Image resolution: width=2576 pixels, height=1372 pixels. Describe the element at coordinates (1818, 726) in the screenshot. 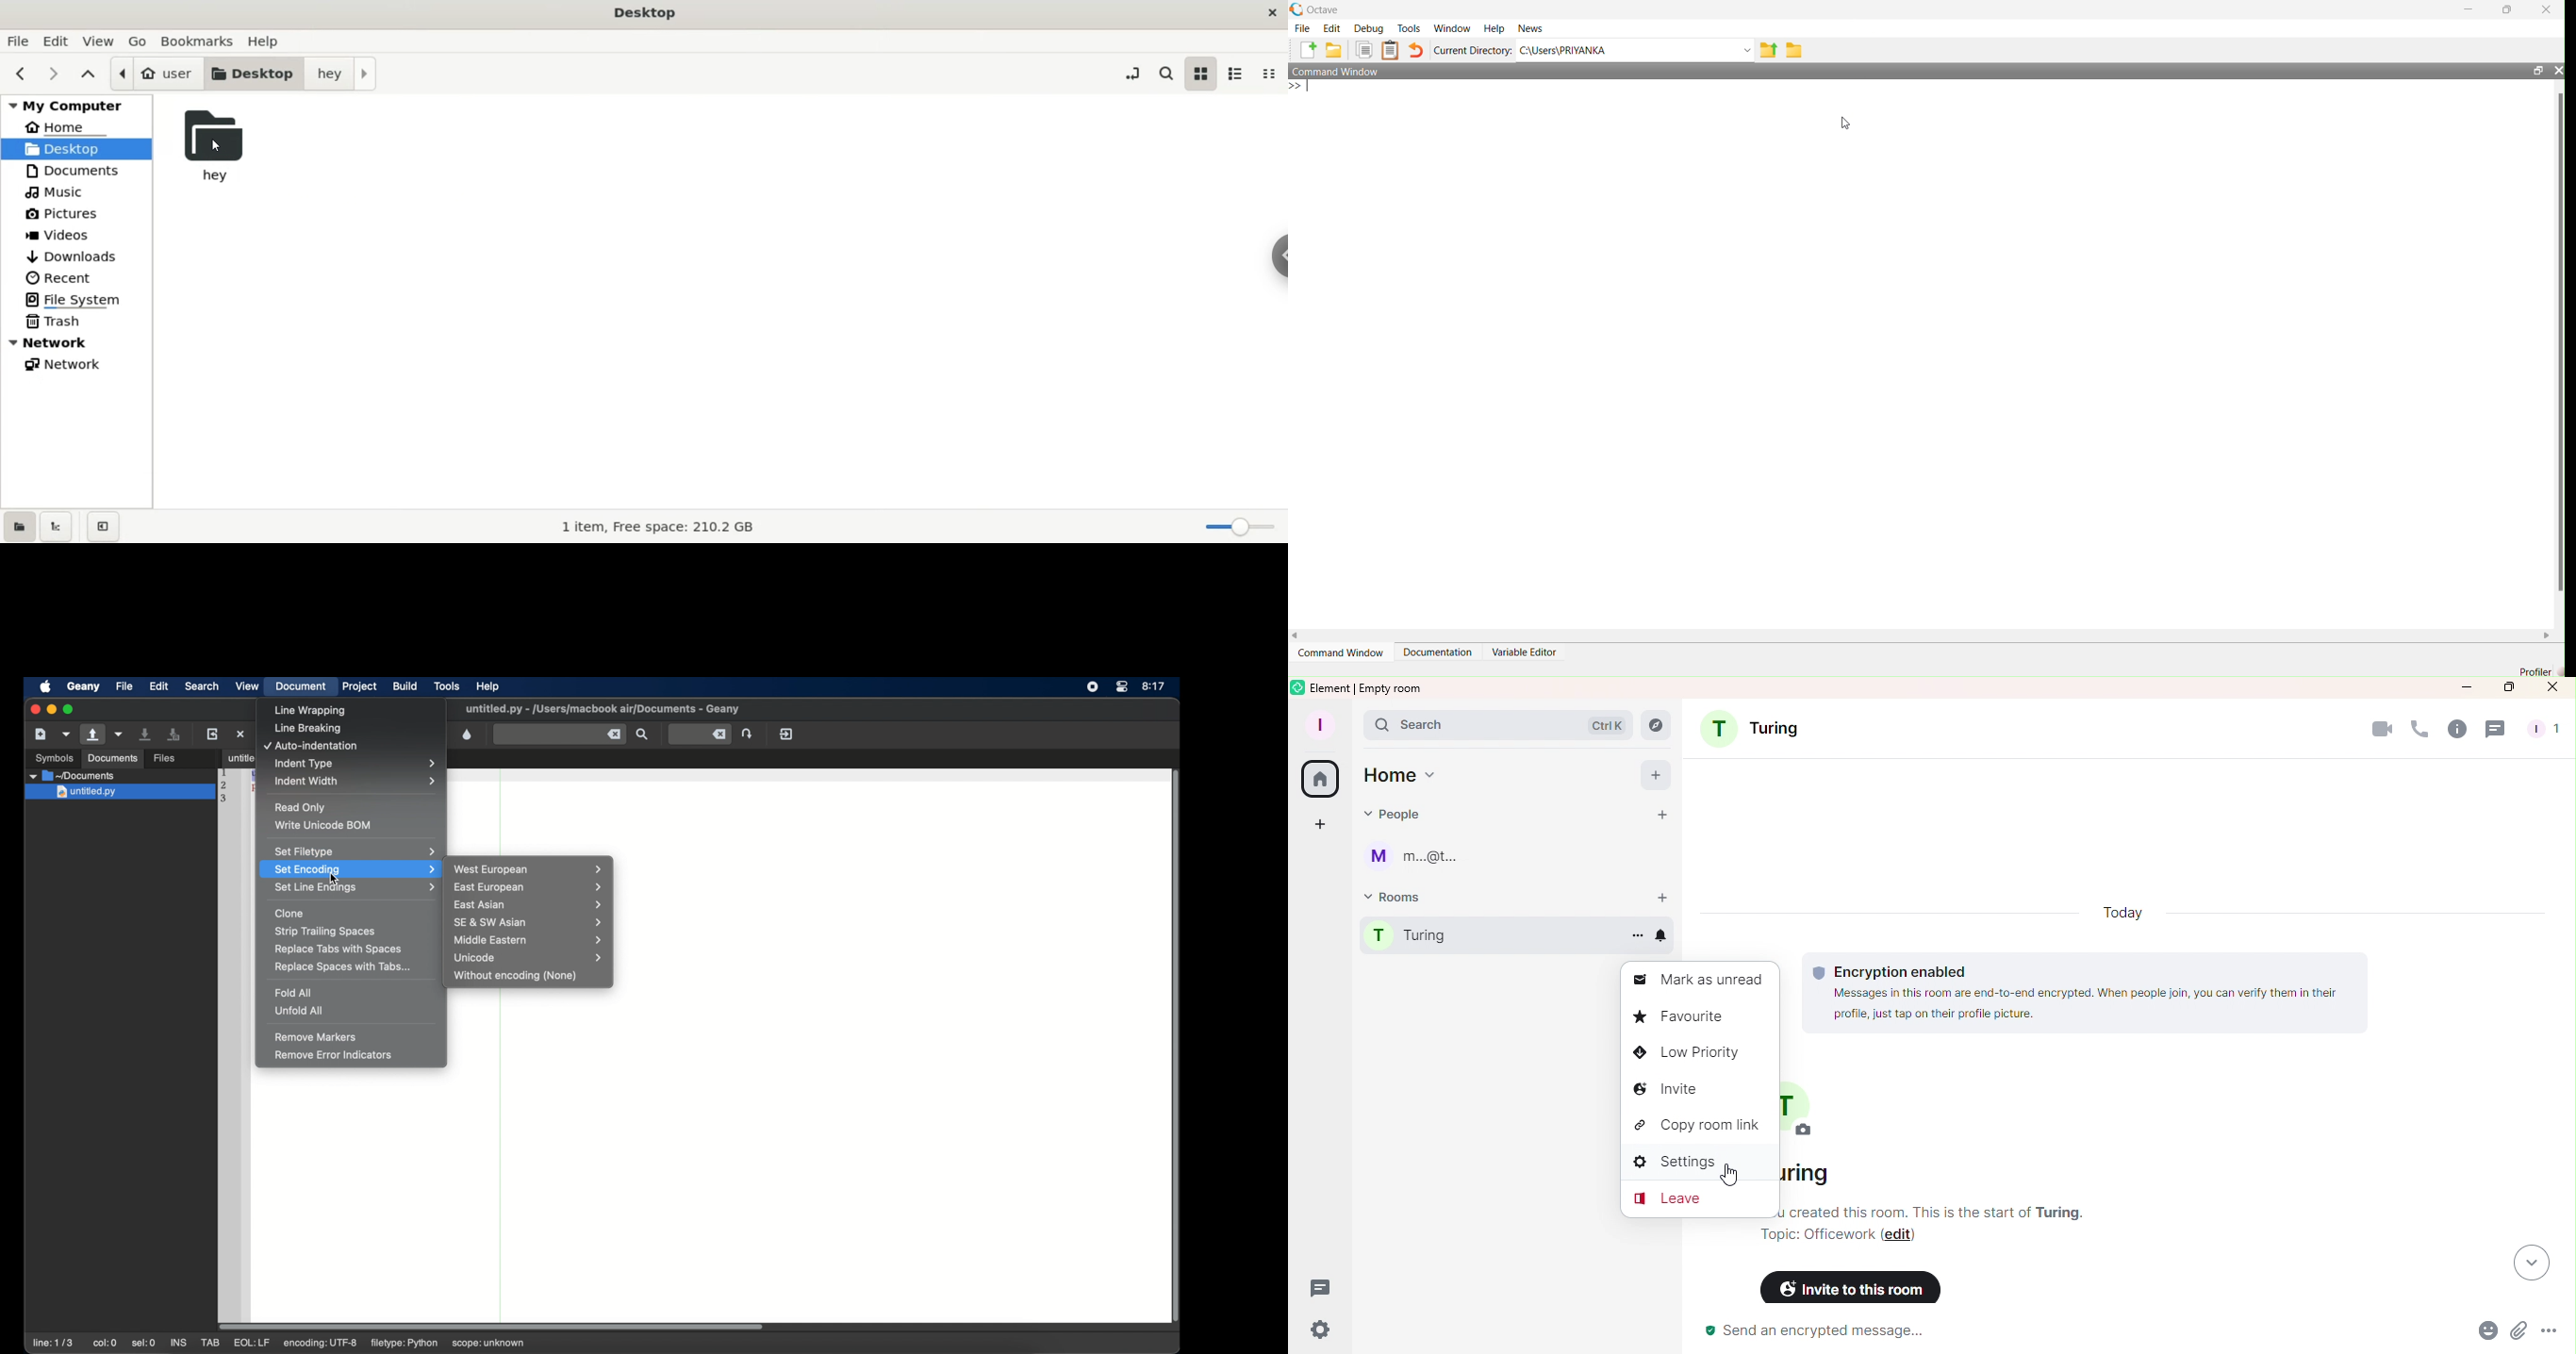

I see `Turing room` at that location.